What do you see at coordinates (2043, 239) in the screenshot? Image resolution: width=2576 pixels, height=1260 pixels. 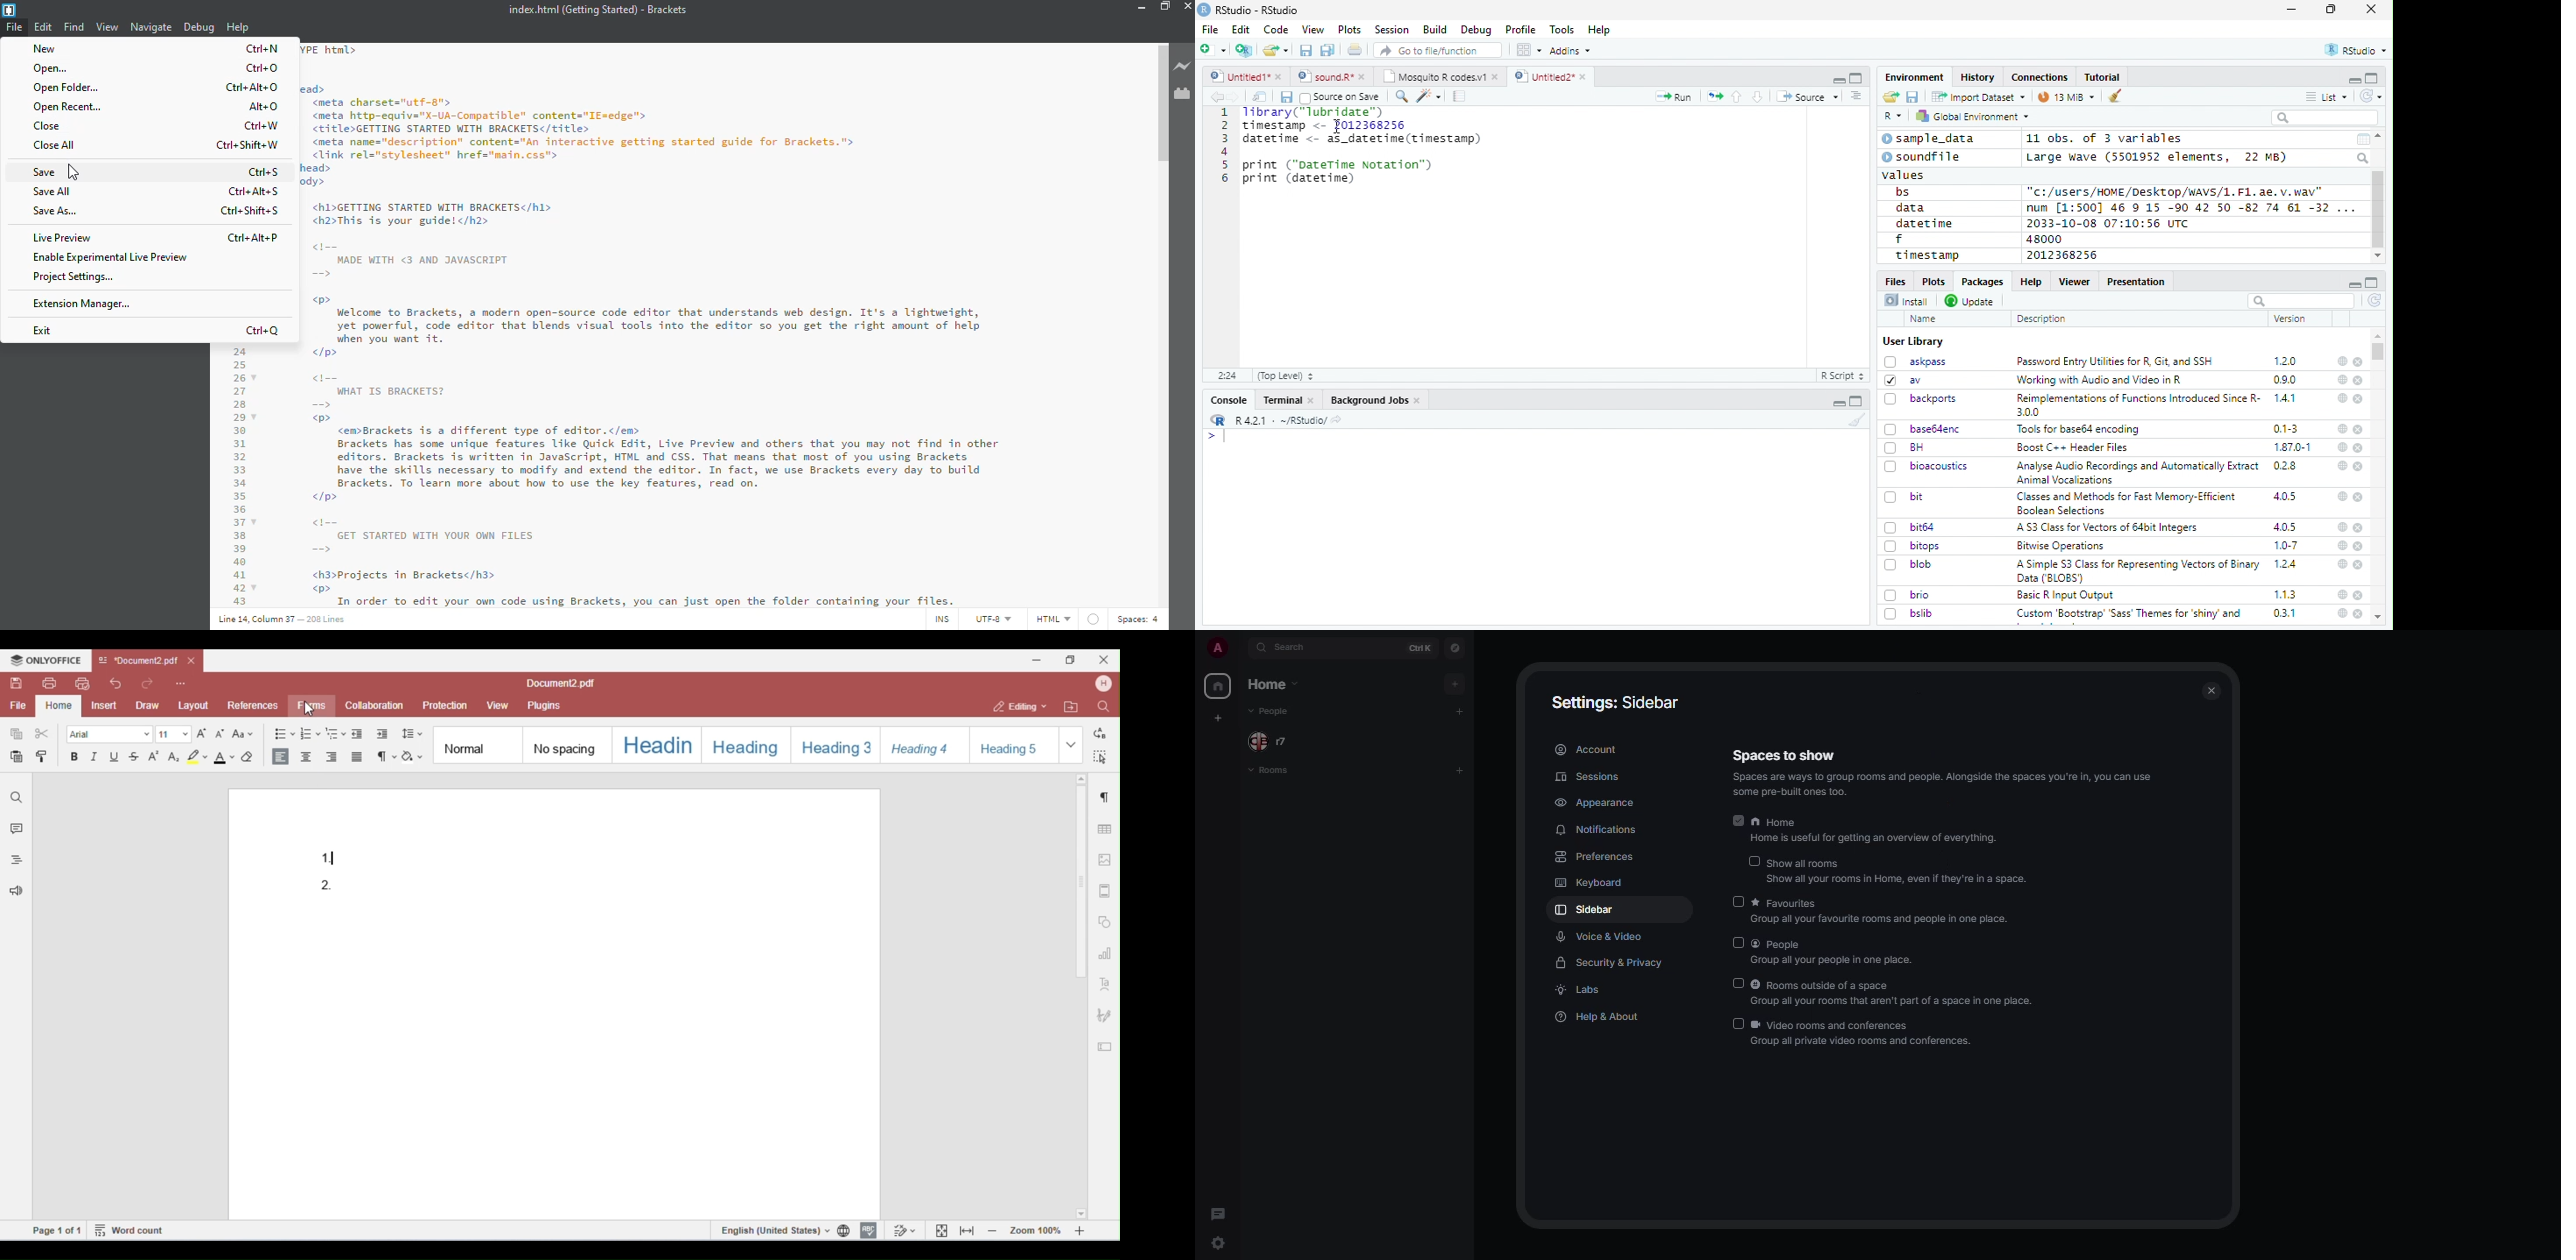 I see `48000` at bounding box center [2043, 239].